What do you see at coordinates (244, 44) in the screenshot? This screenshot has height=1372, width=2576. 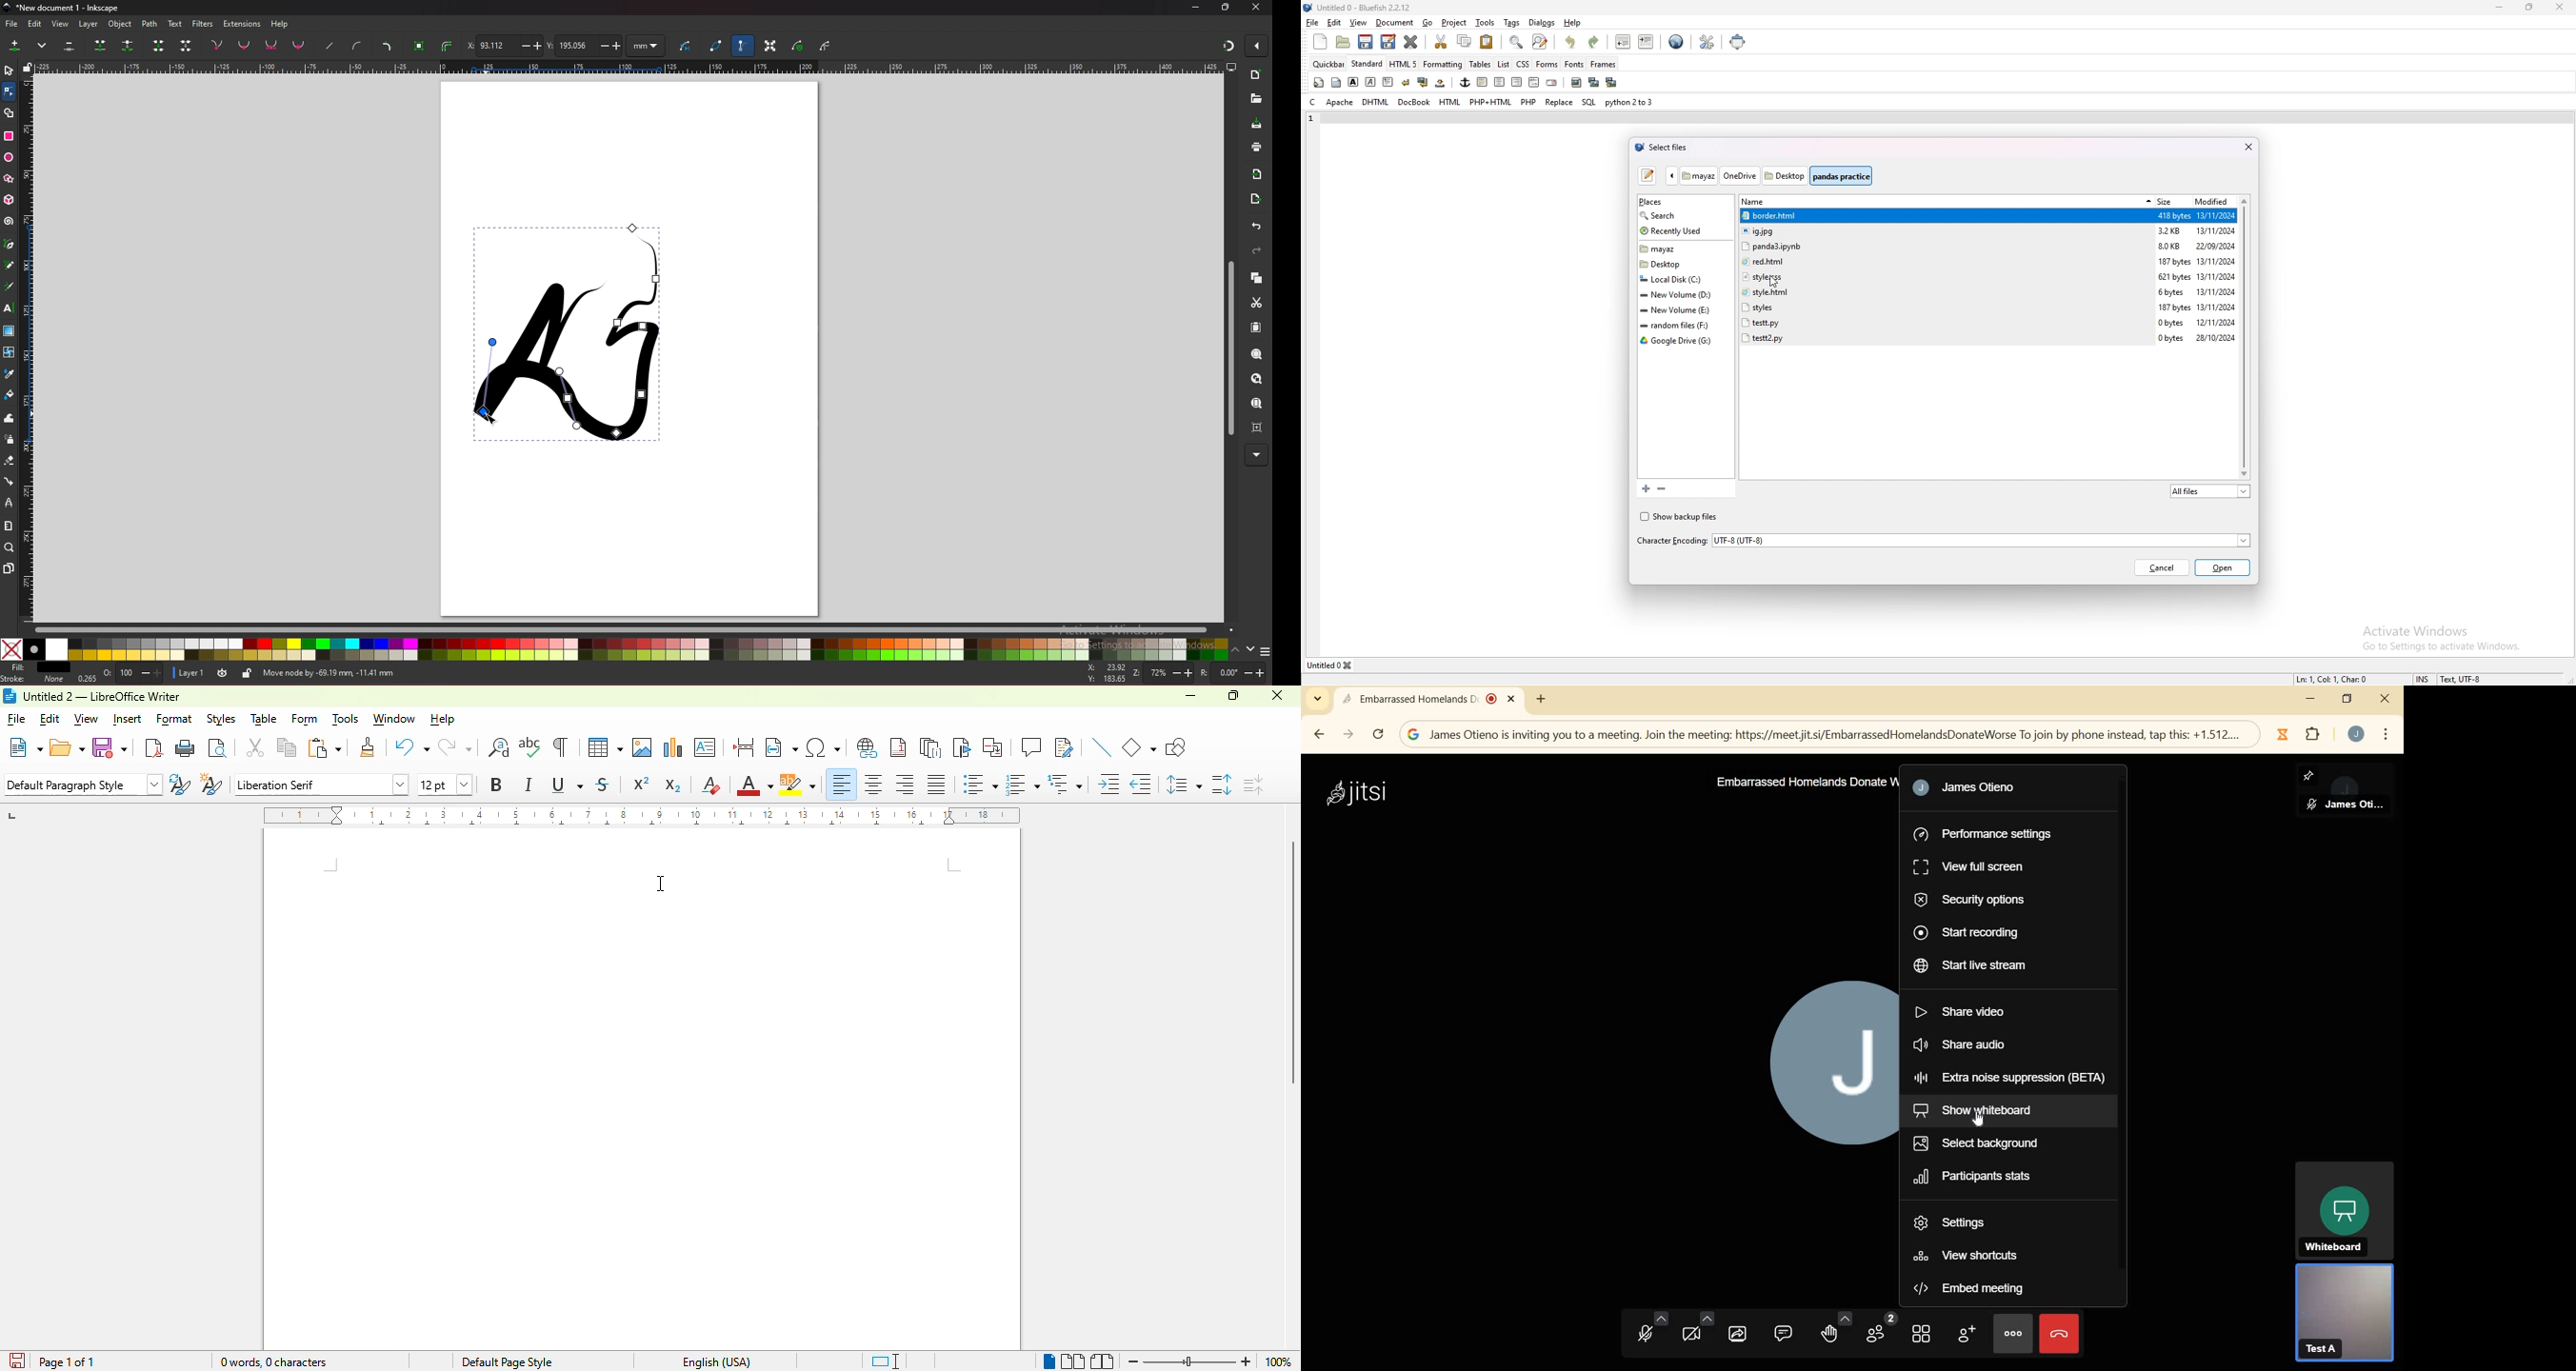 I see `smooth node` at bounding box center [244, 44].